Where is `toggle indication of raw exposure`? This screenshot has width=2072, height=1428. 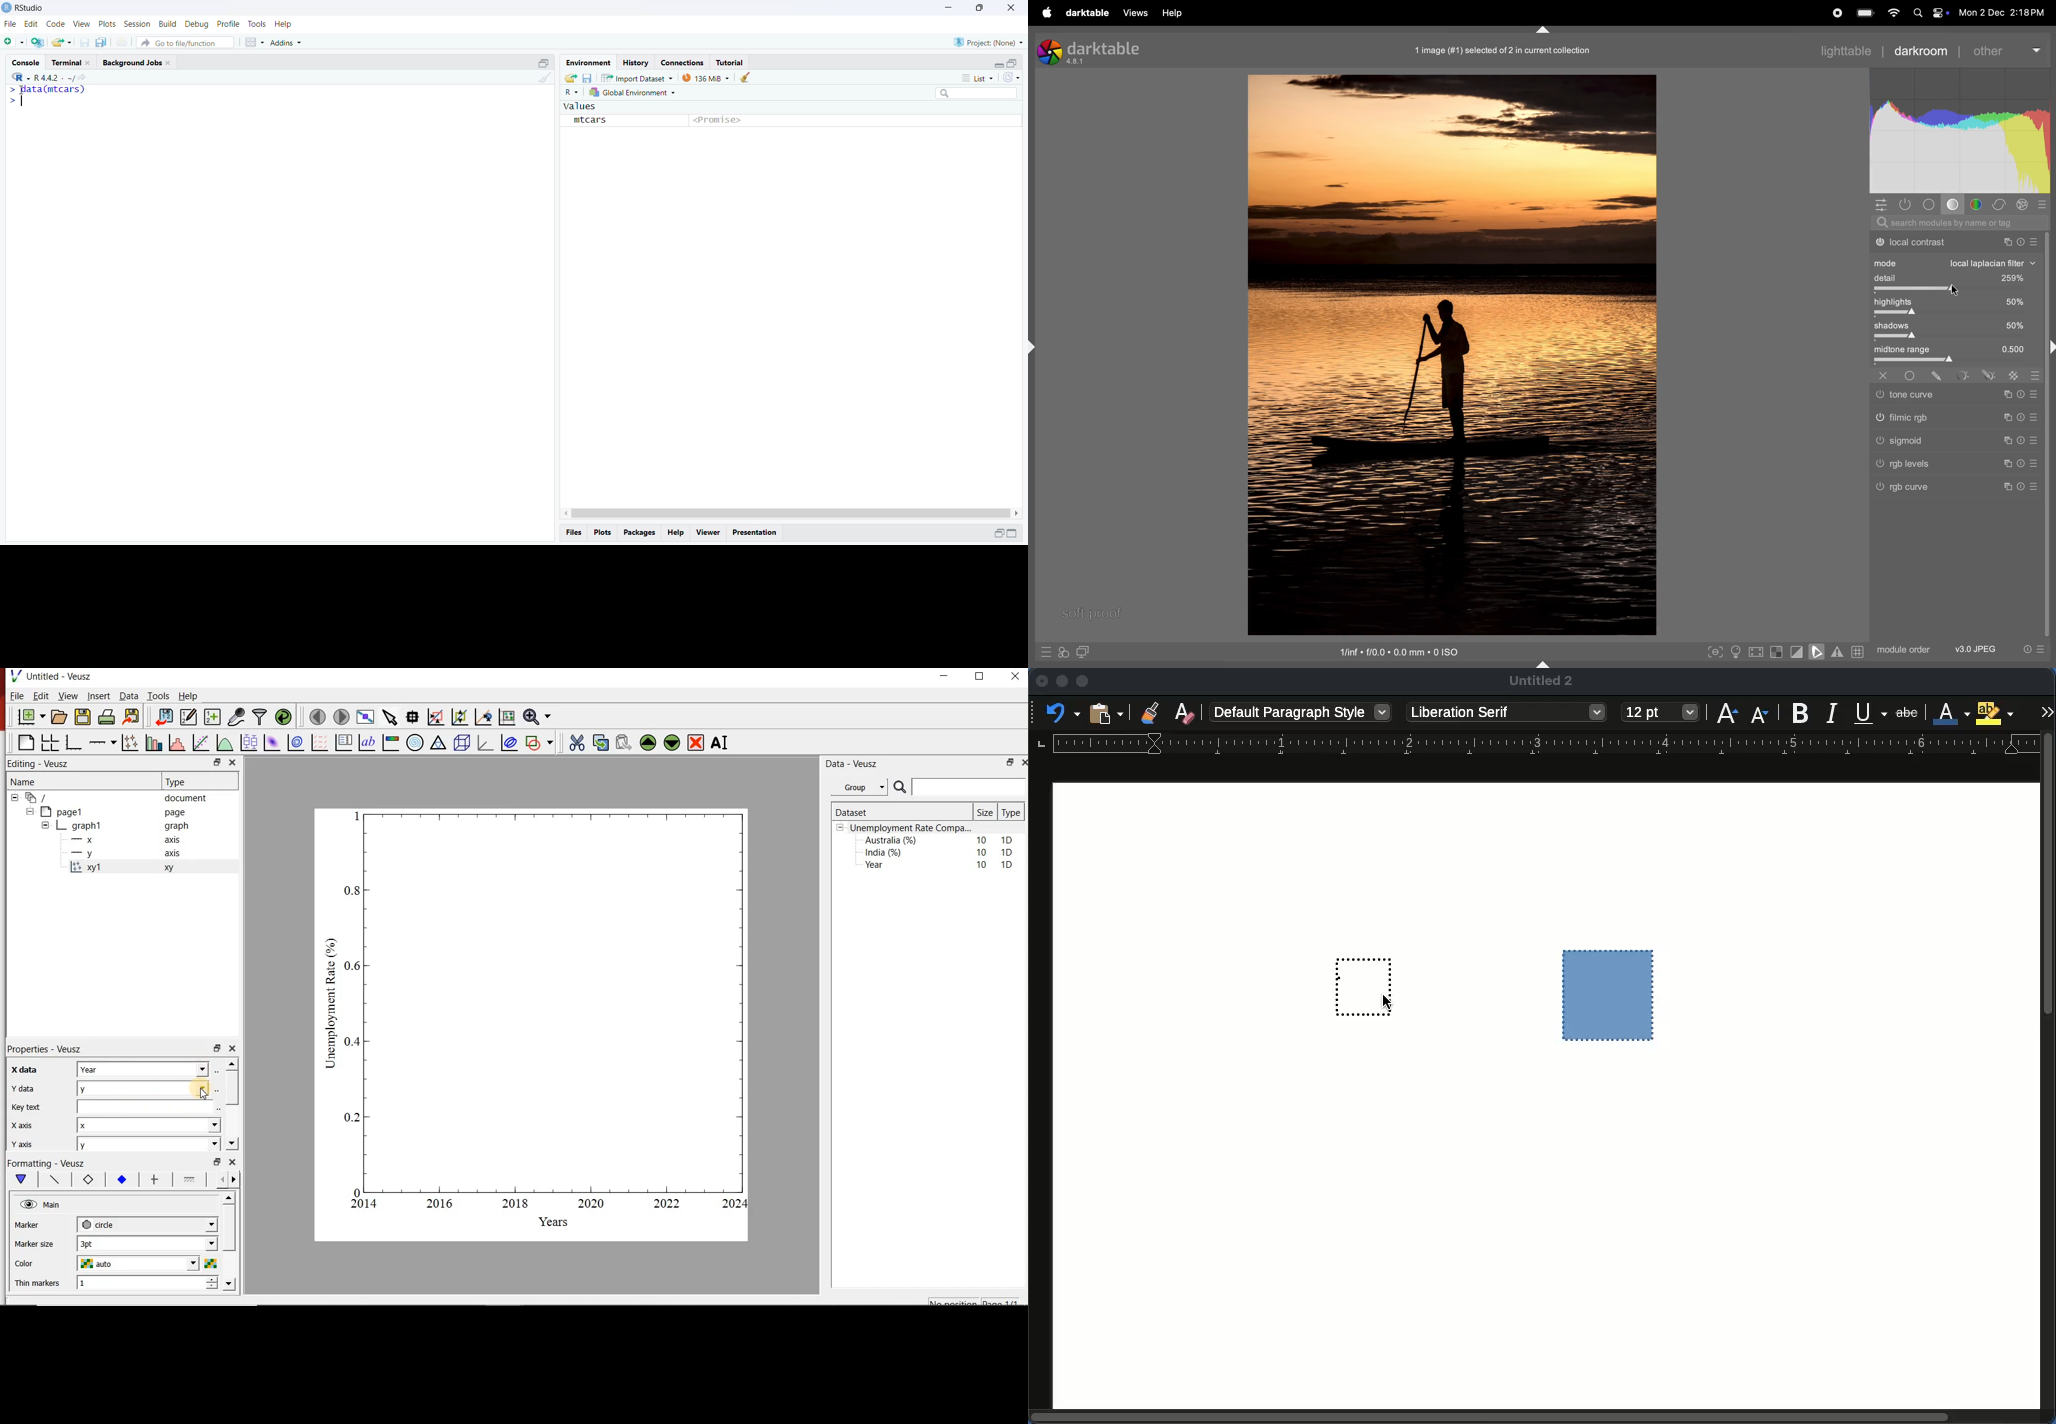 toggle indication of raw exposure is located at coordinates (1777, 652).